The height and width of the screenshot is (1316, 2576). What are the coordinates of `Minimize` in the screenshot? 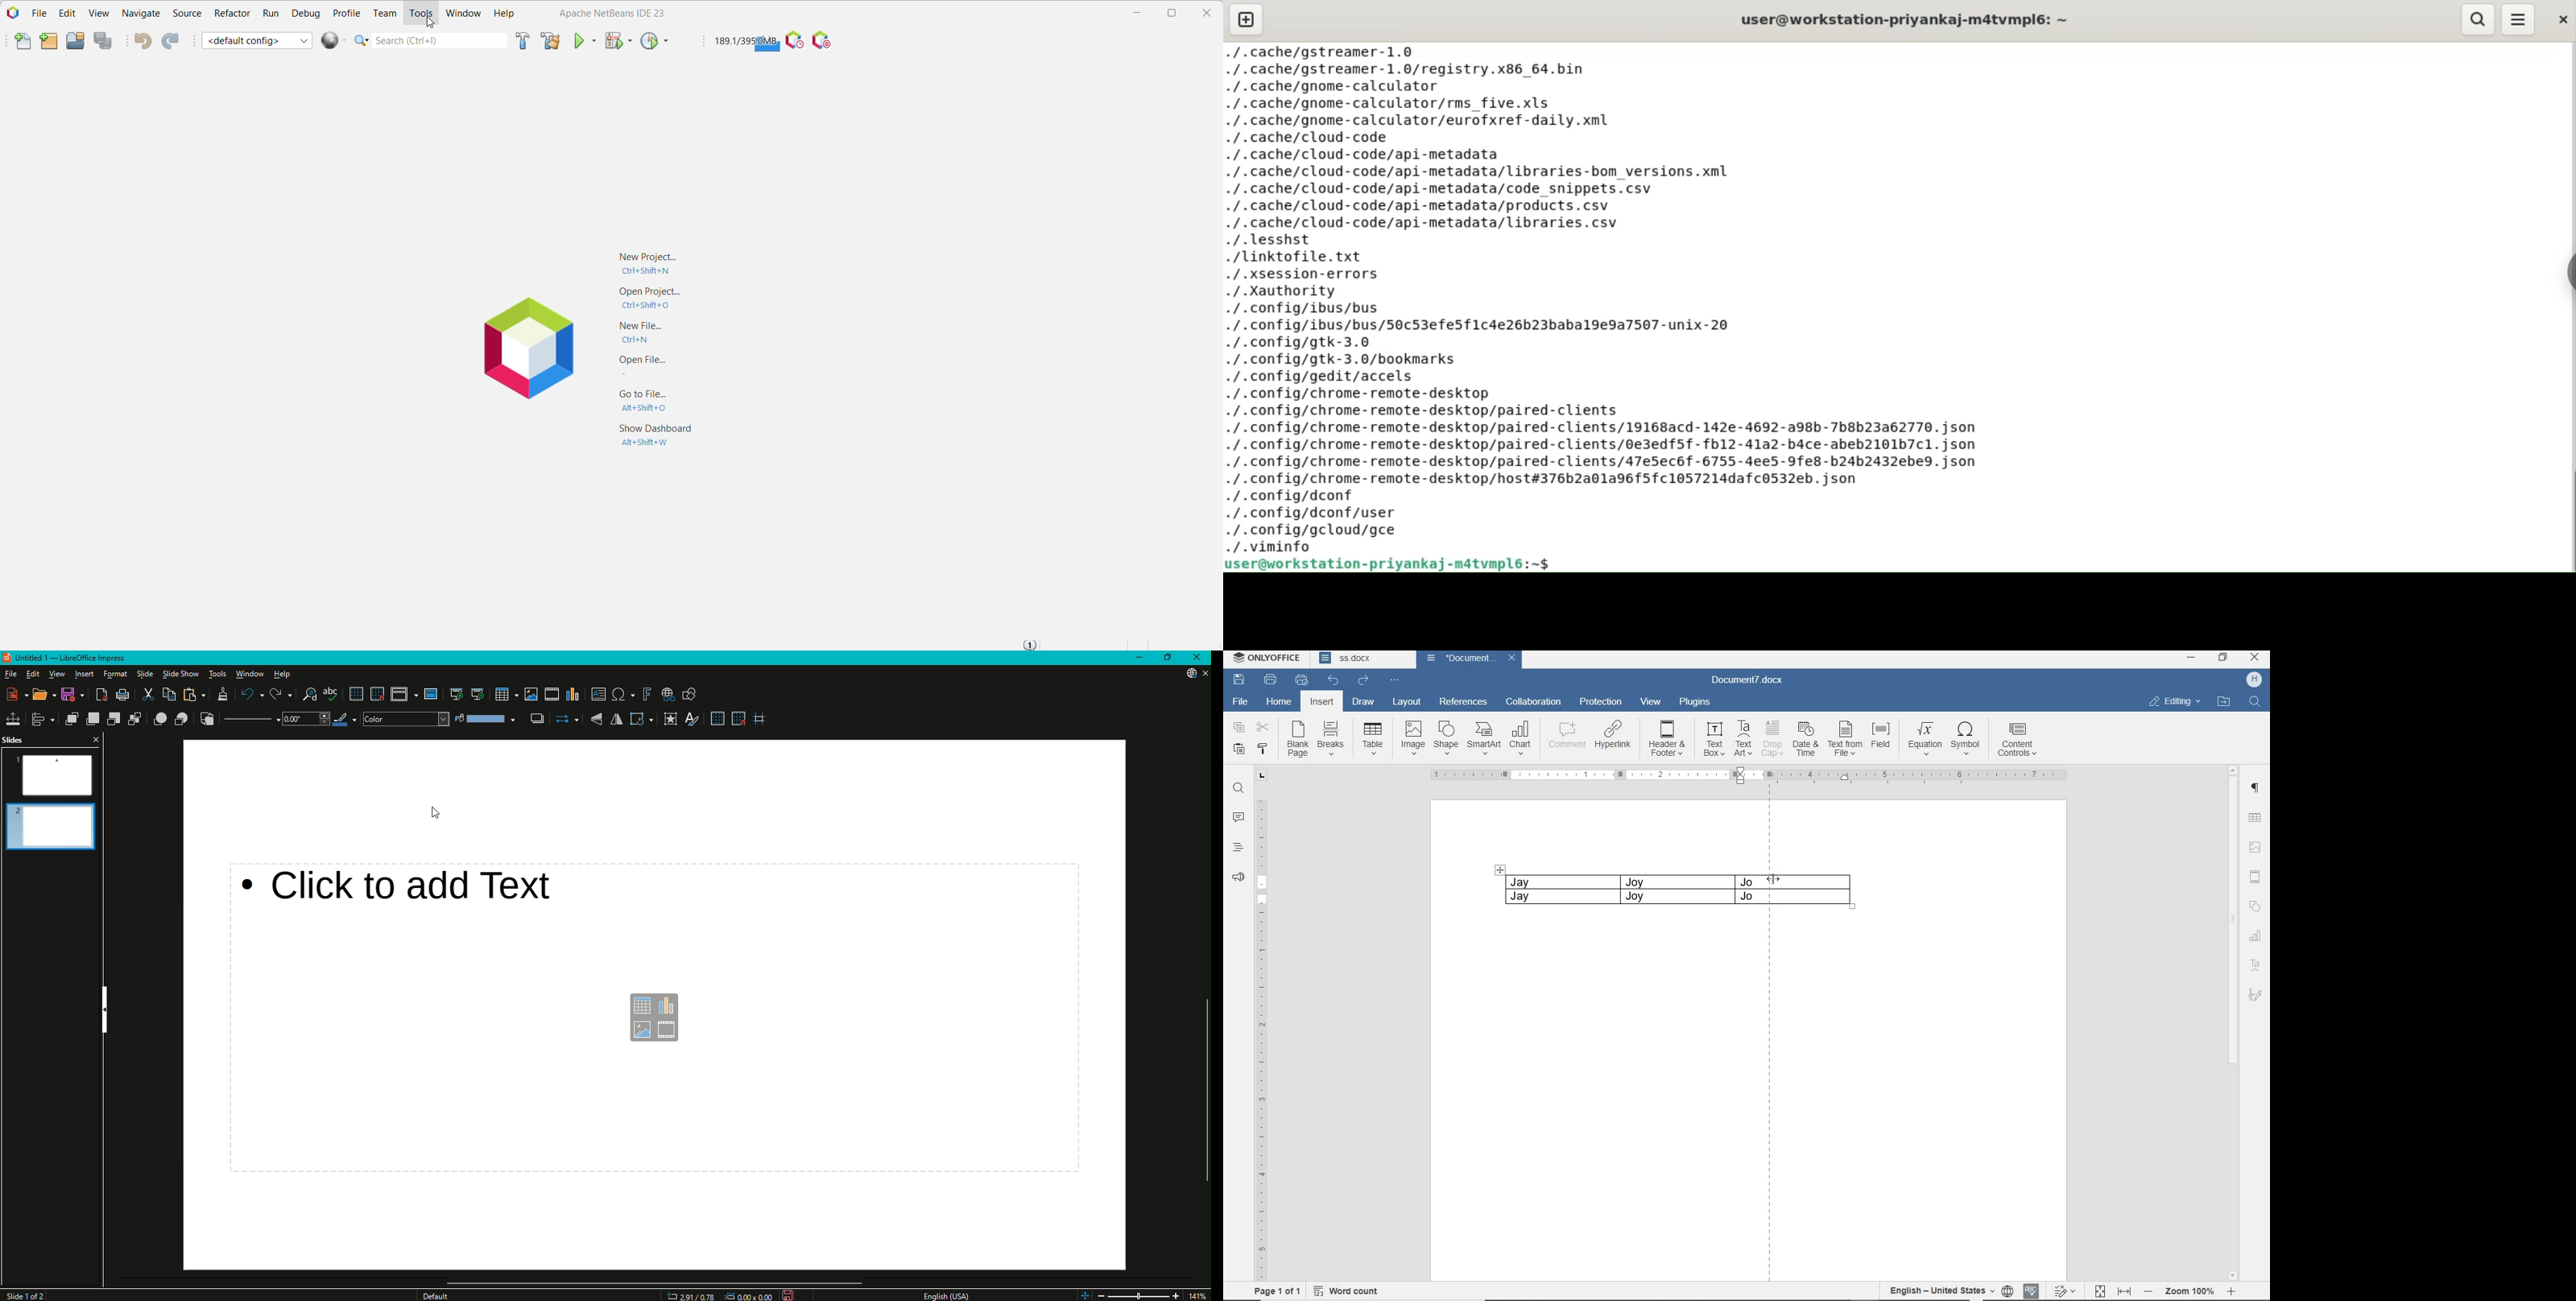 It's located at (1134, 13).